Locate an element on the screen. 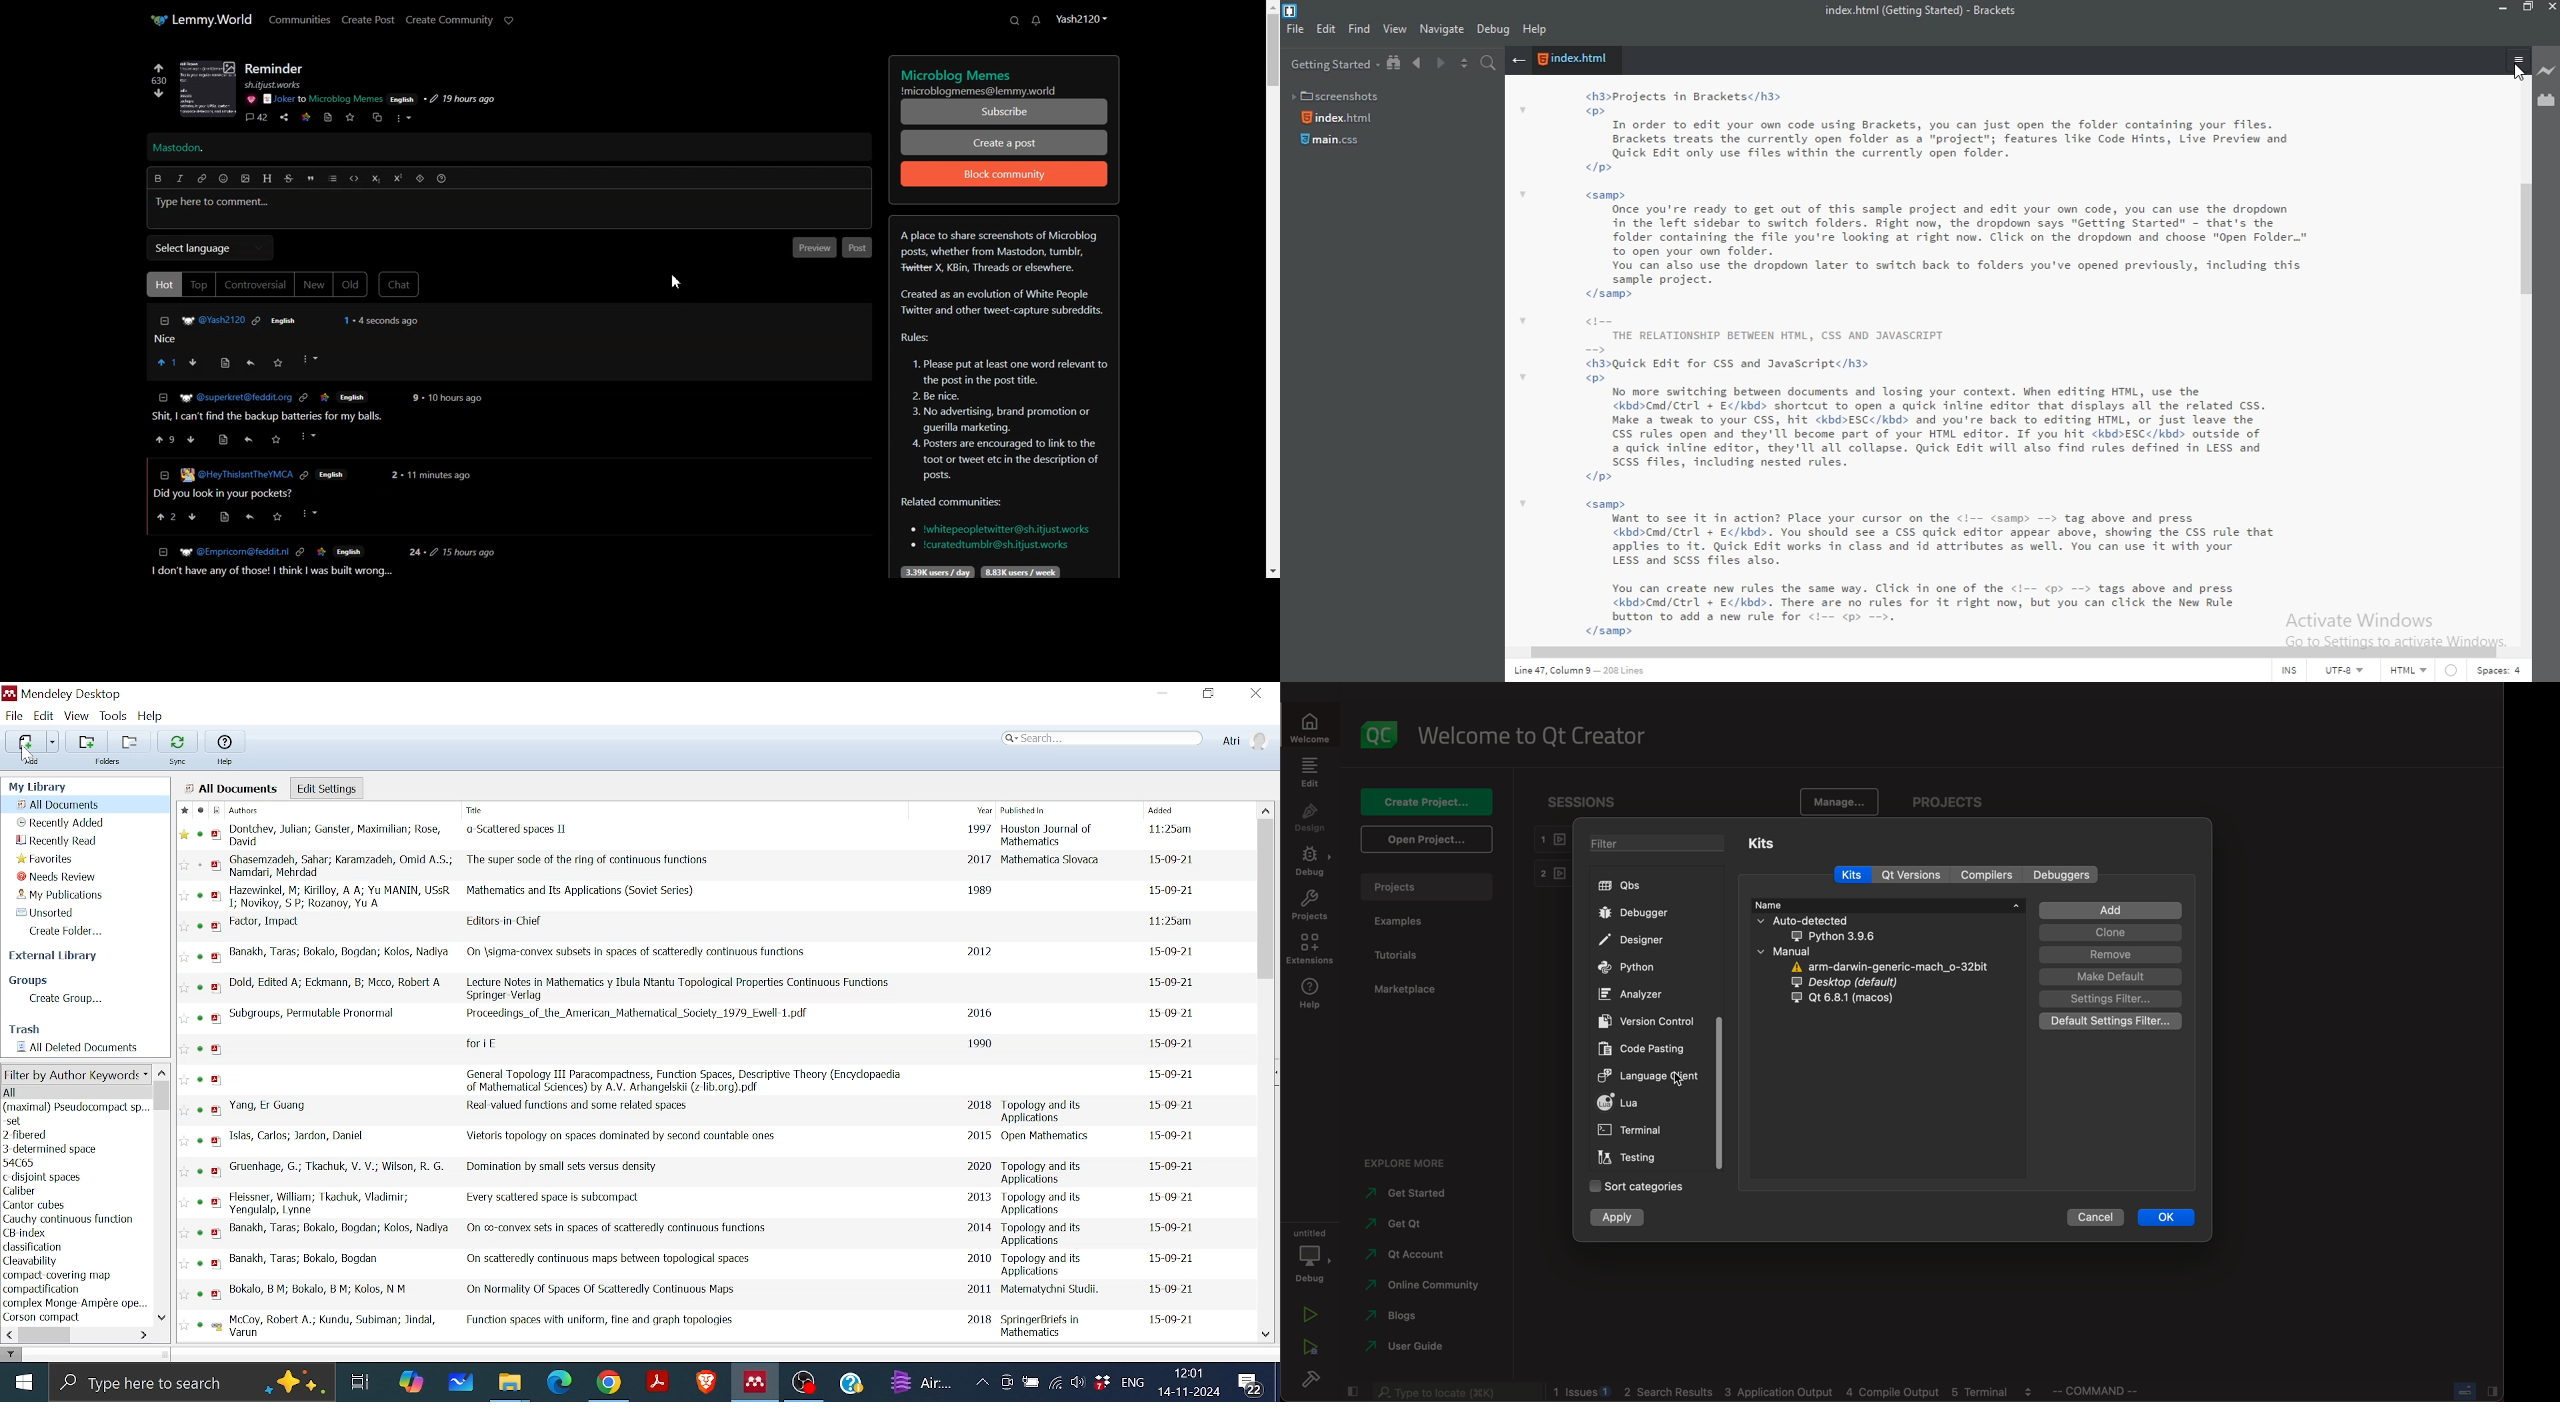 This screenshot has height=1428, width=2576. pdf is located at coordinates (215, 1080).